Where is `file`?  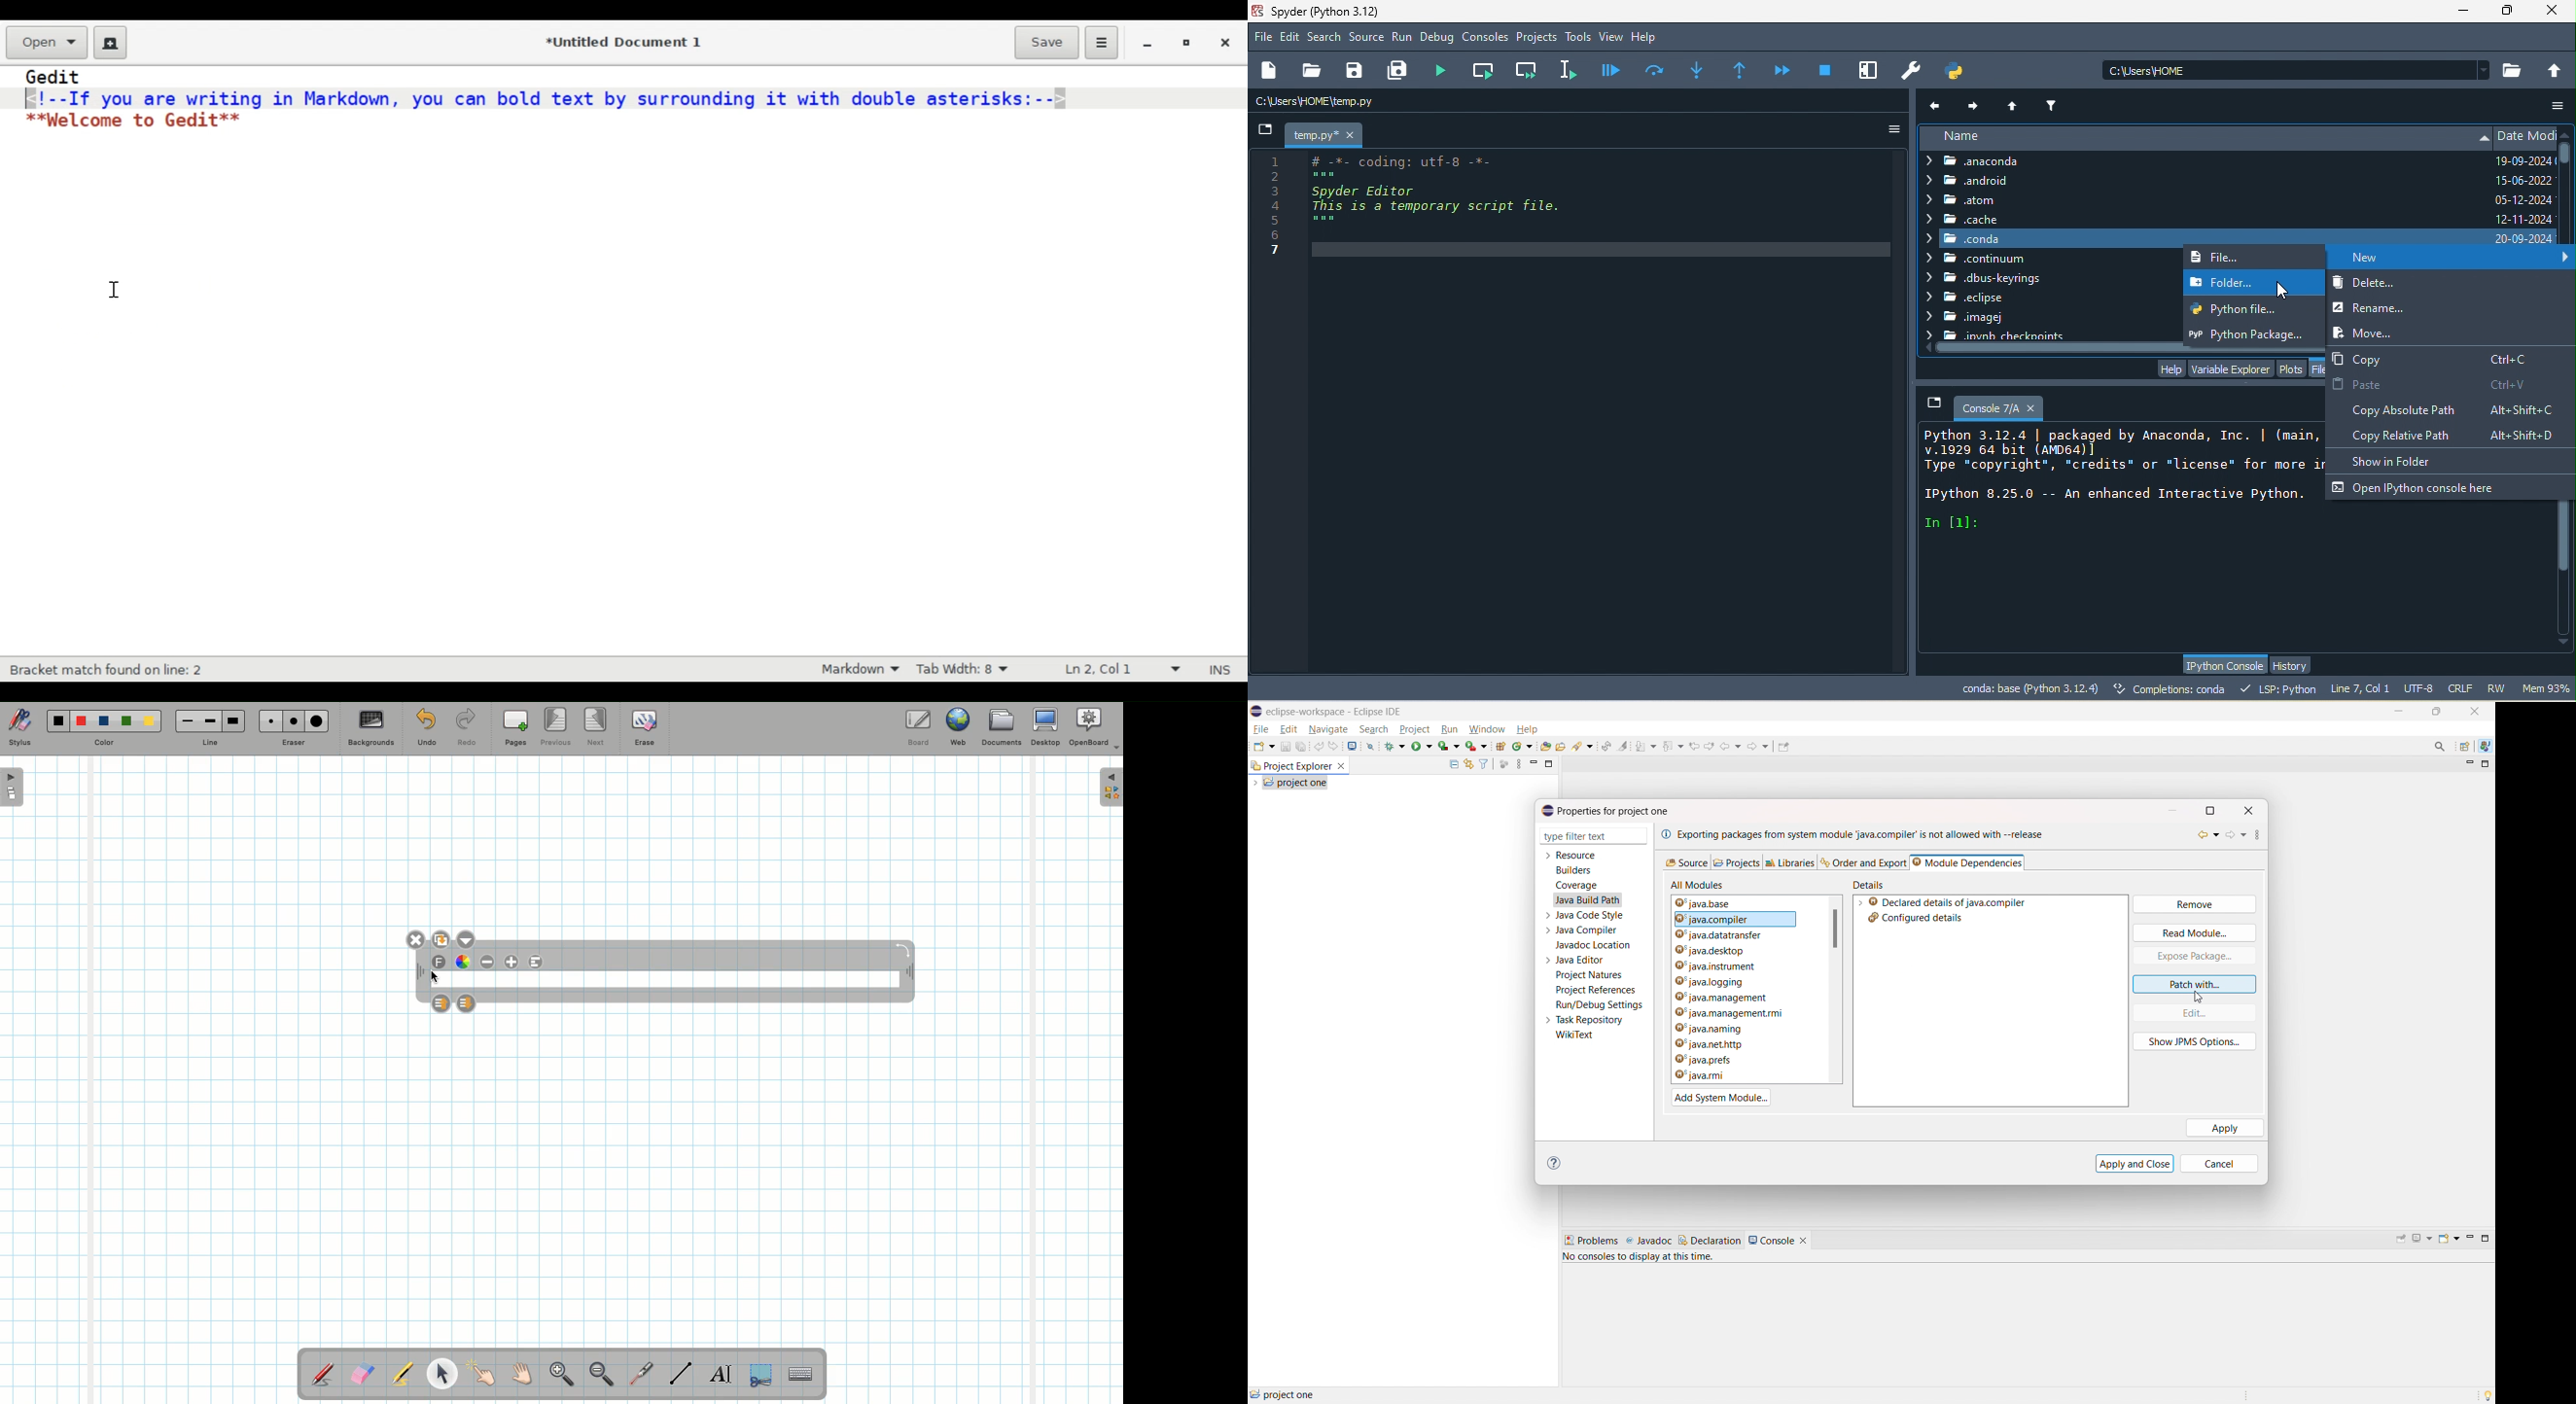 file is located at coordinates (1264, 36).